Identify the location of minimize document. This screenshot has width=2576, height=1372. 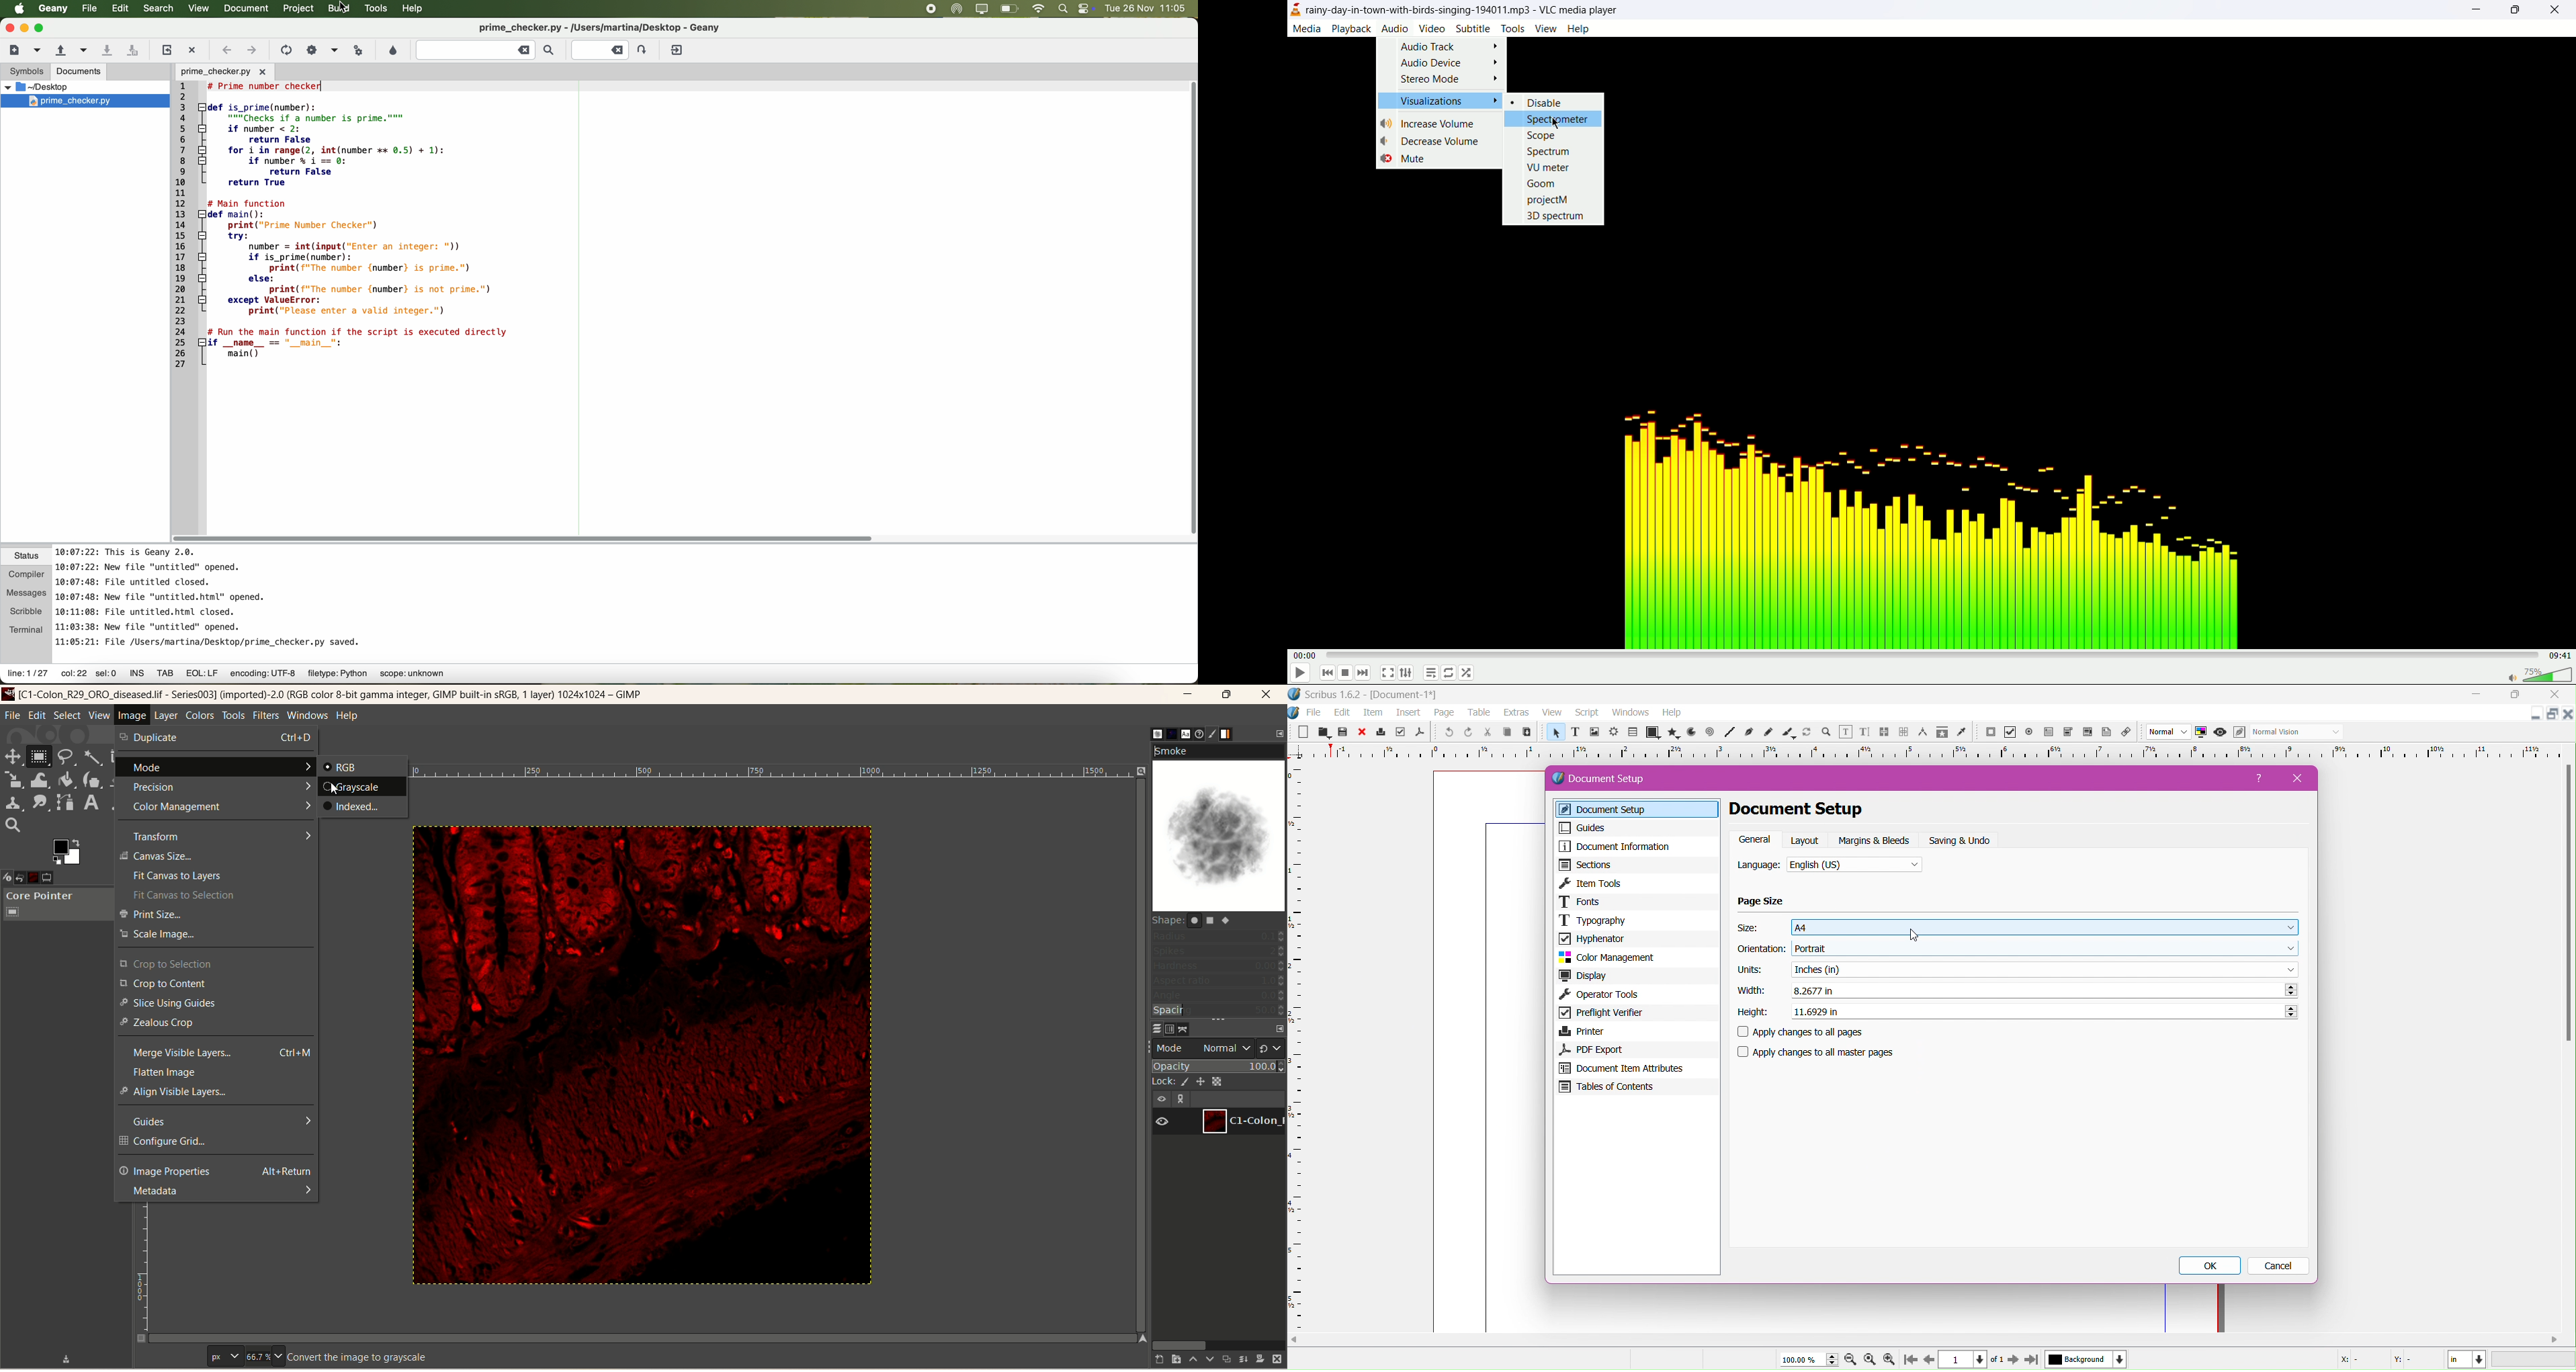
(2532, 716).